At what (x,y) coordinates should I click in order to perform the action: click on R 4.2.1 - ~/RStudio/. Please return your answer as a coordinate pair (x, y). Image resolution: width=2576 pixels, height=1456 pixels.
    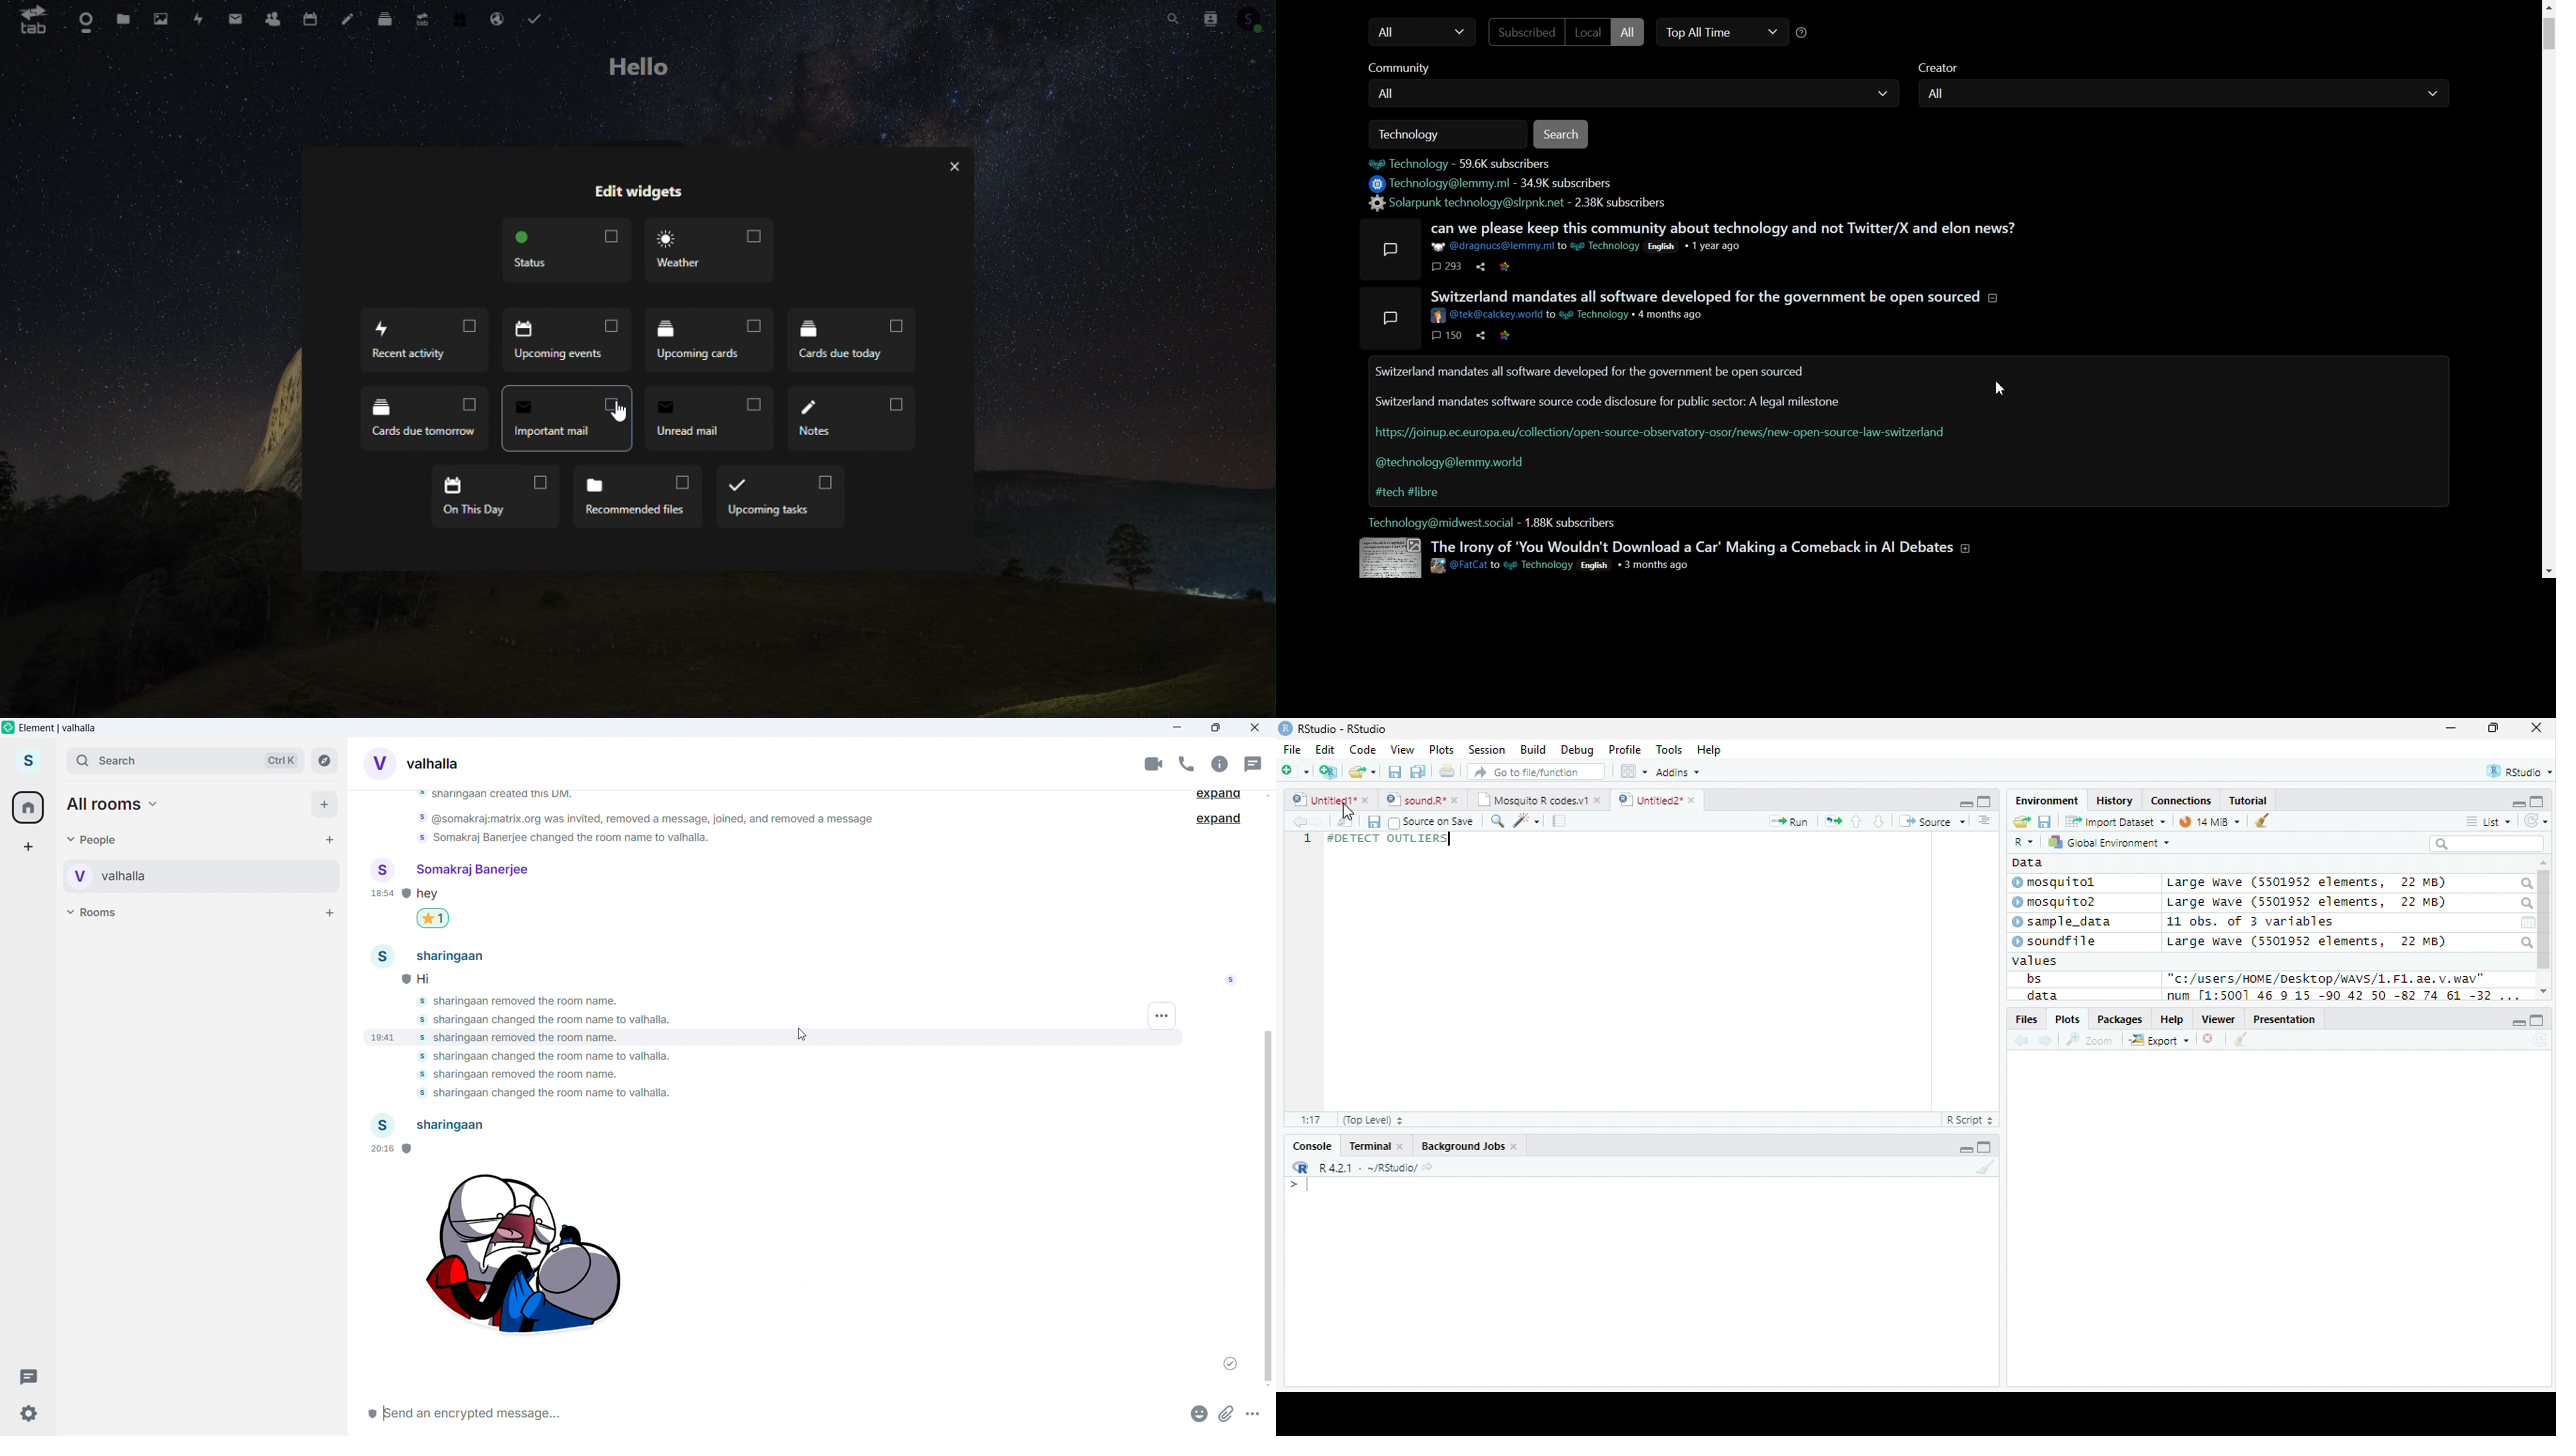
    Looking at the image, I should click on (1368, 1170).